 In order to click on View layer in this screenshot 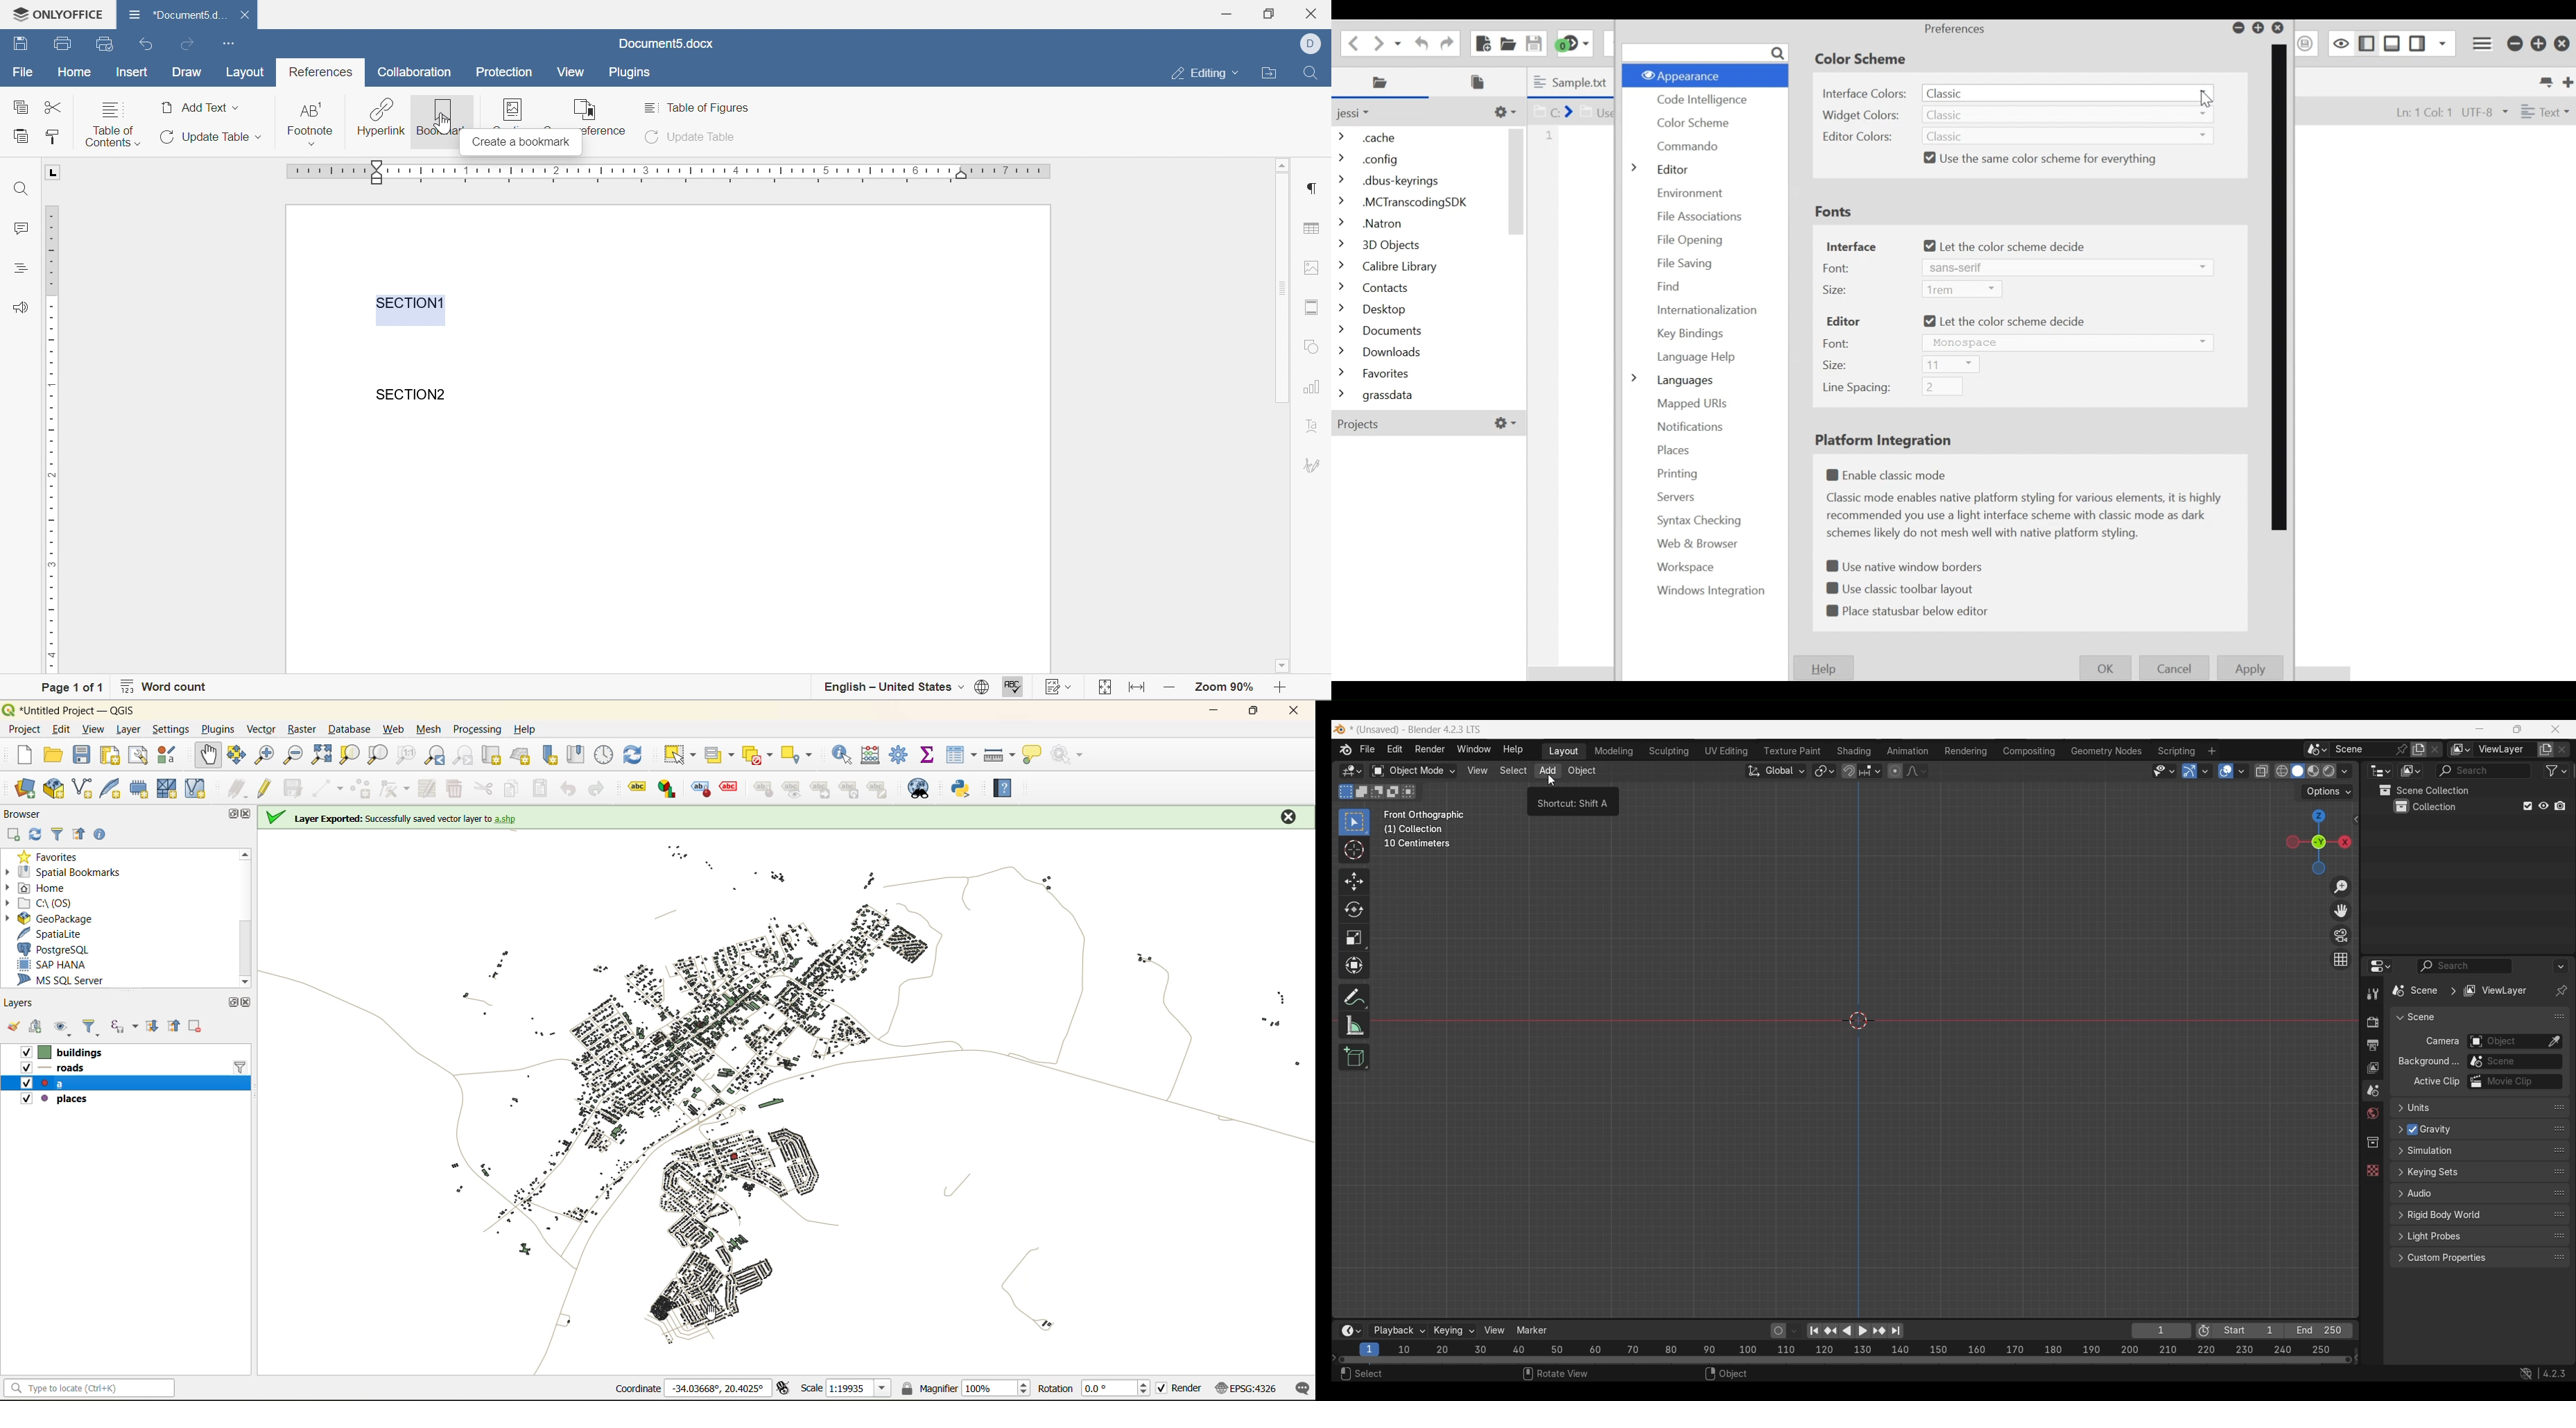, I will do `click(2372, 1069)`.